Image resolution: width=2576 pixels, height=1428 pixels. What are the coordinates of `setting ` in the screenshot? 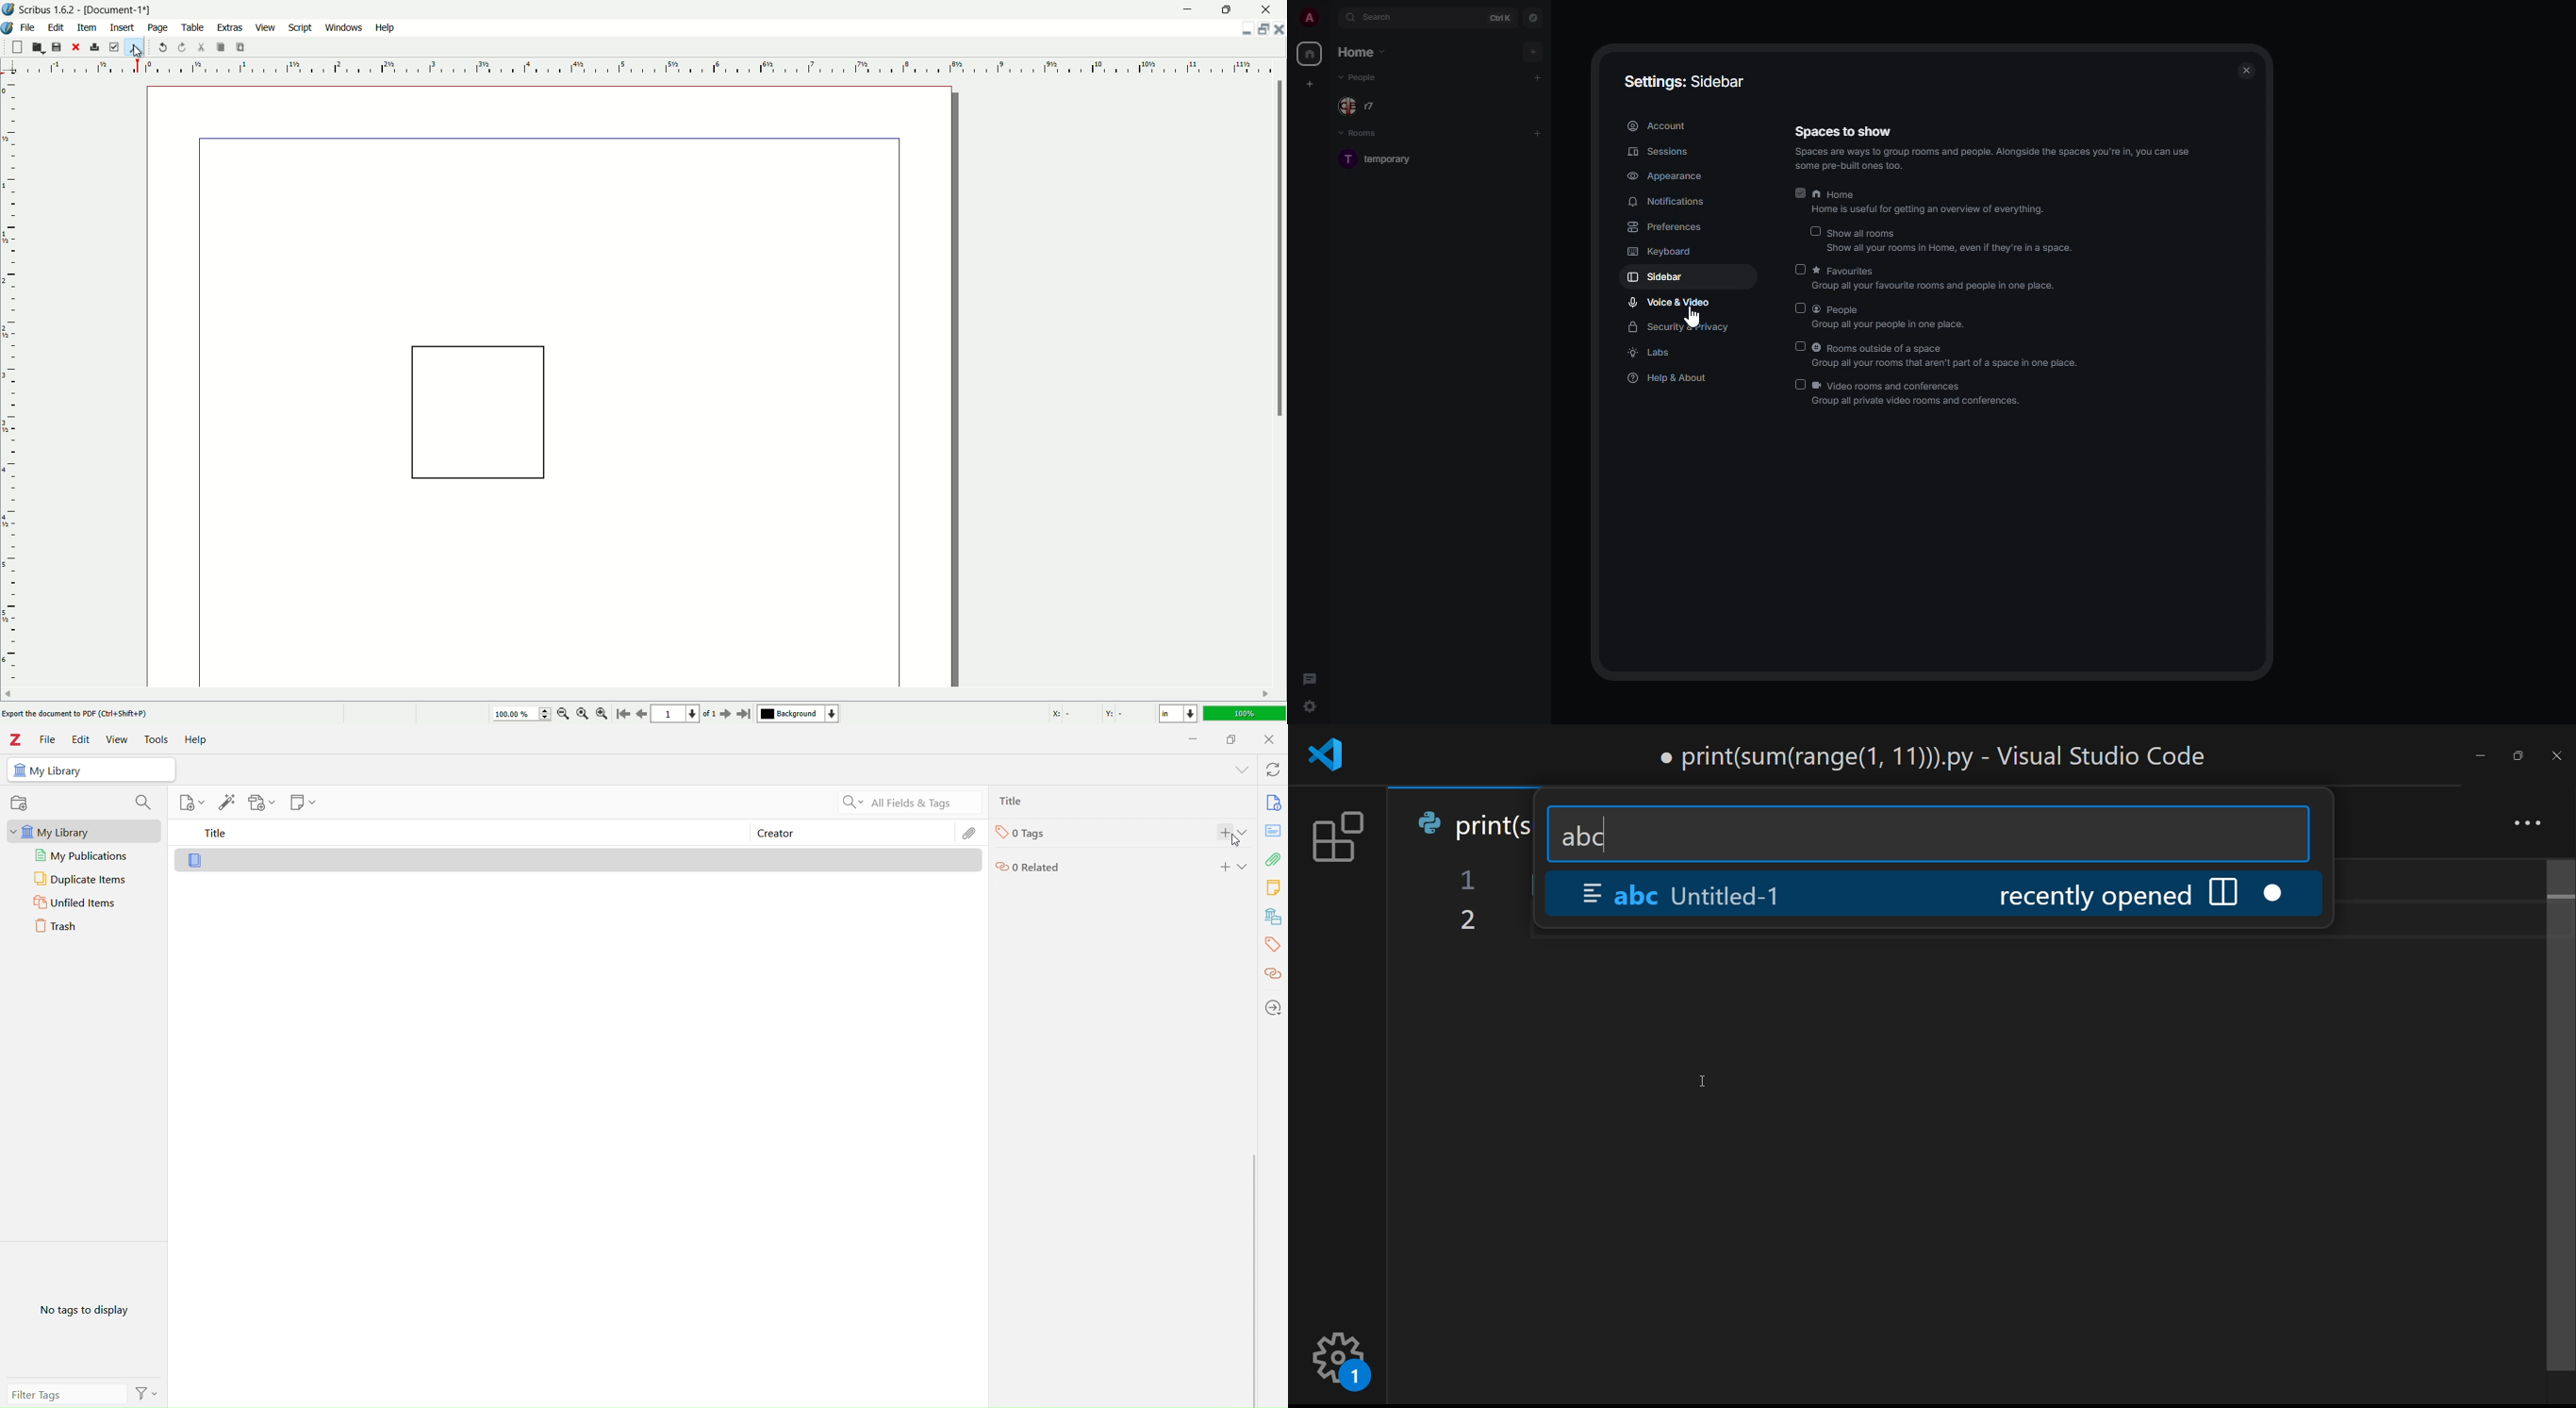 It's located at (1338, 1356).